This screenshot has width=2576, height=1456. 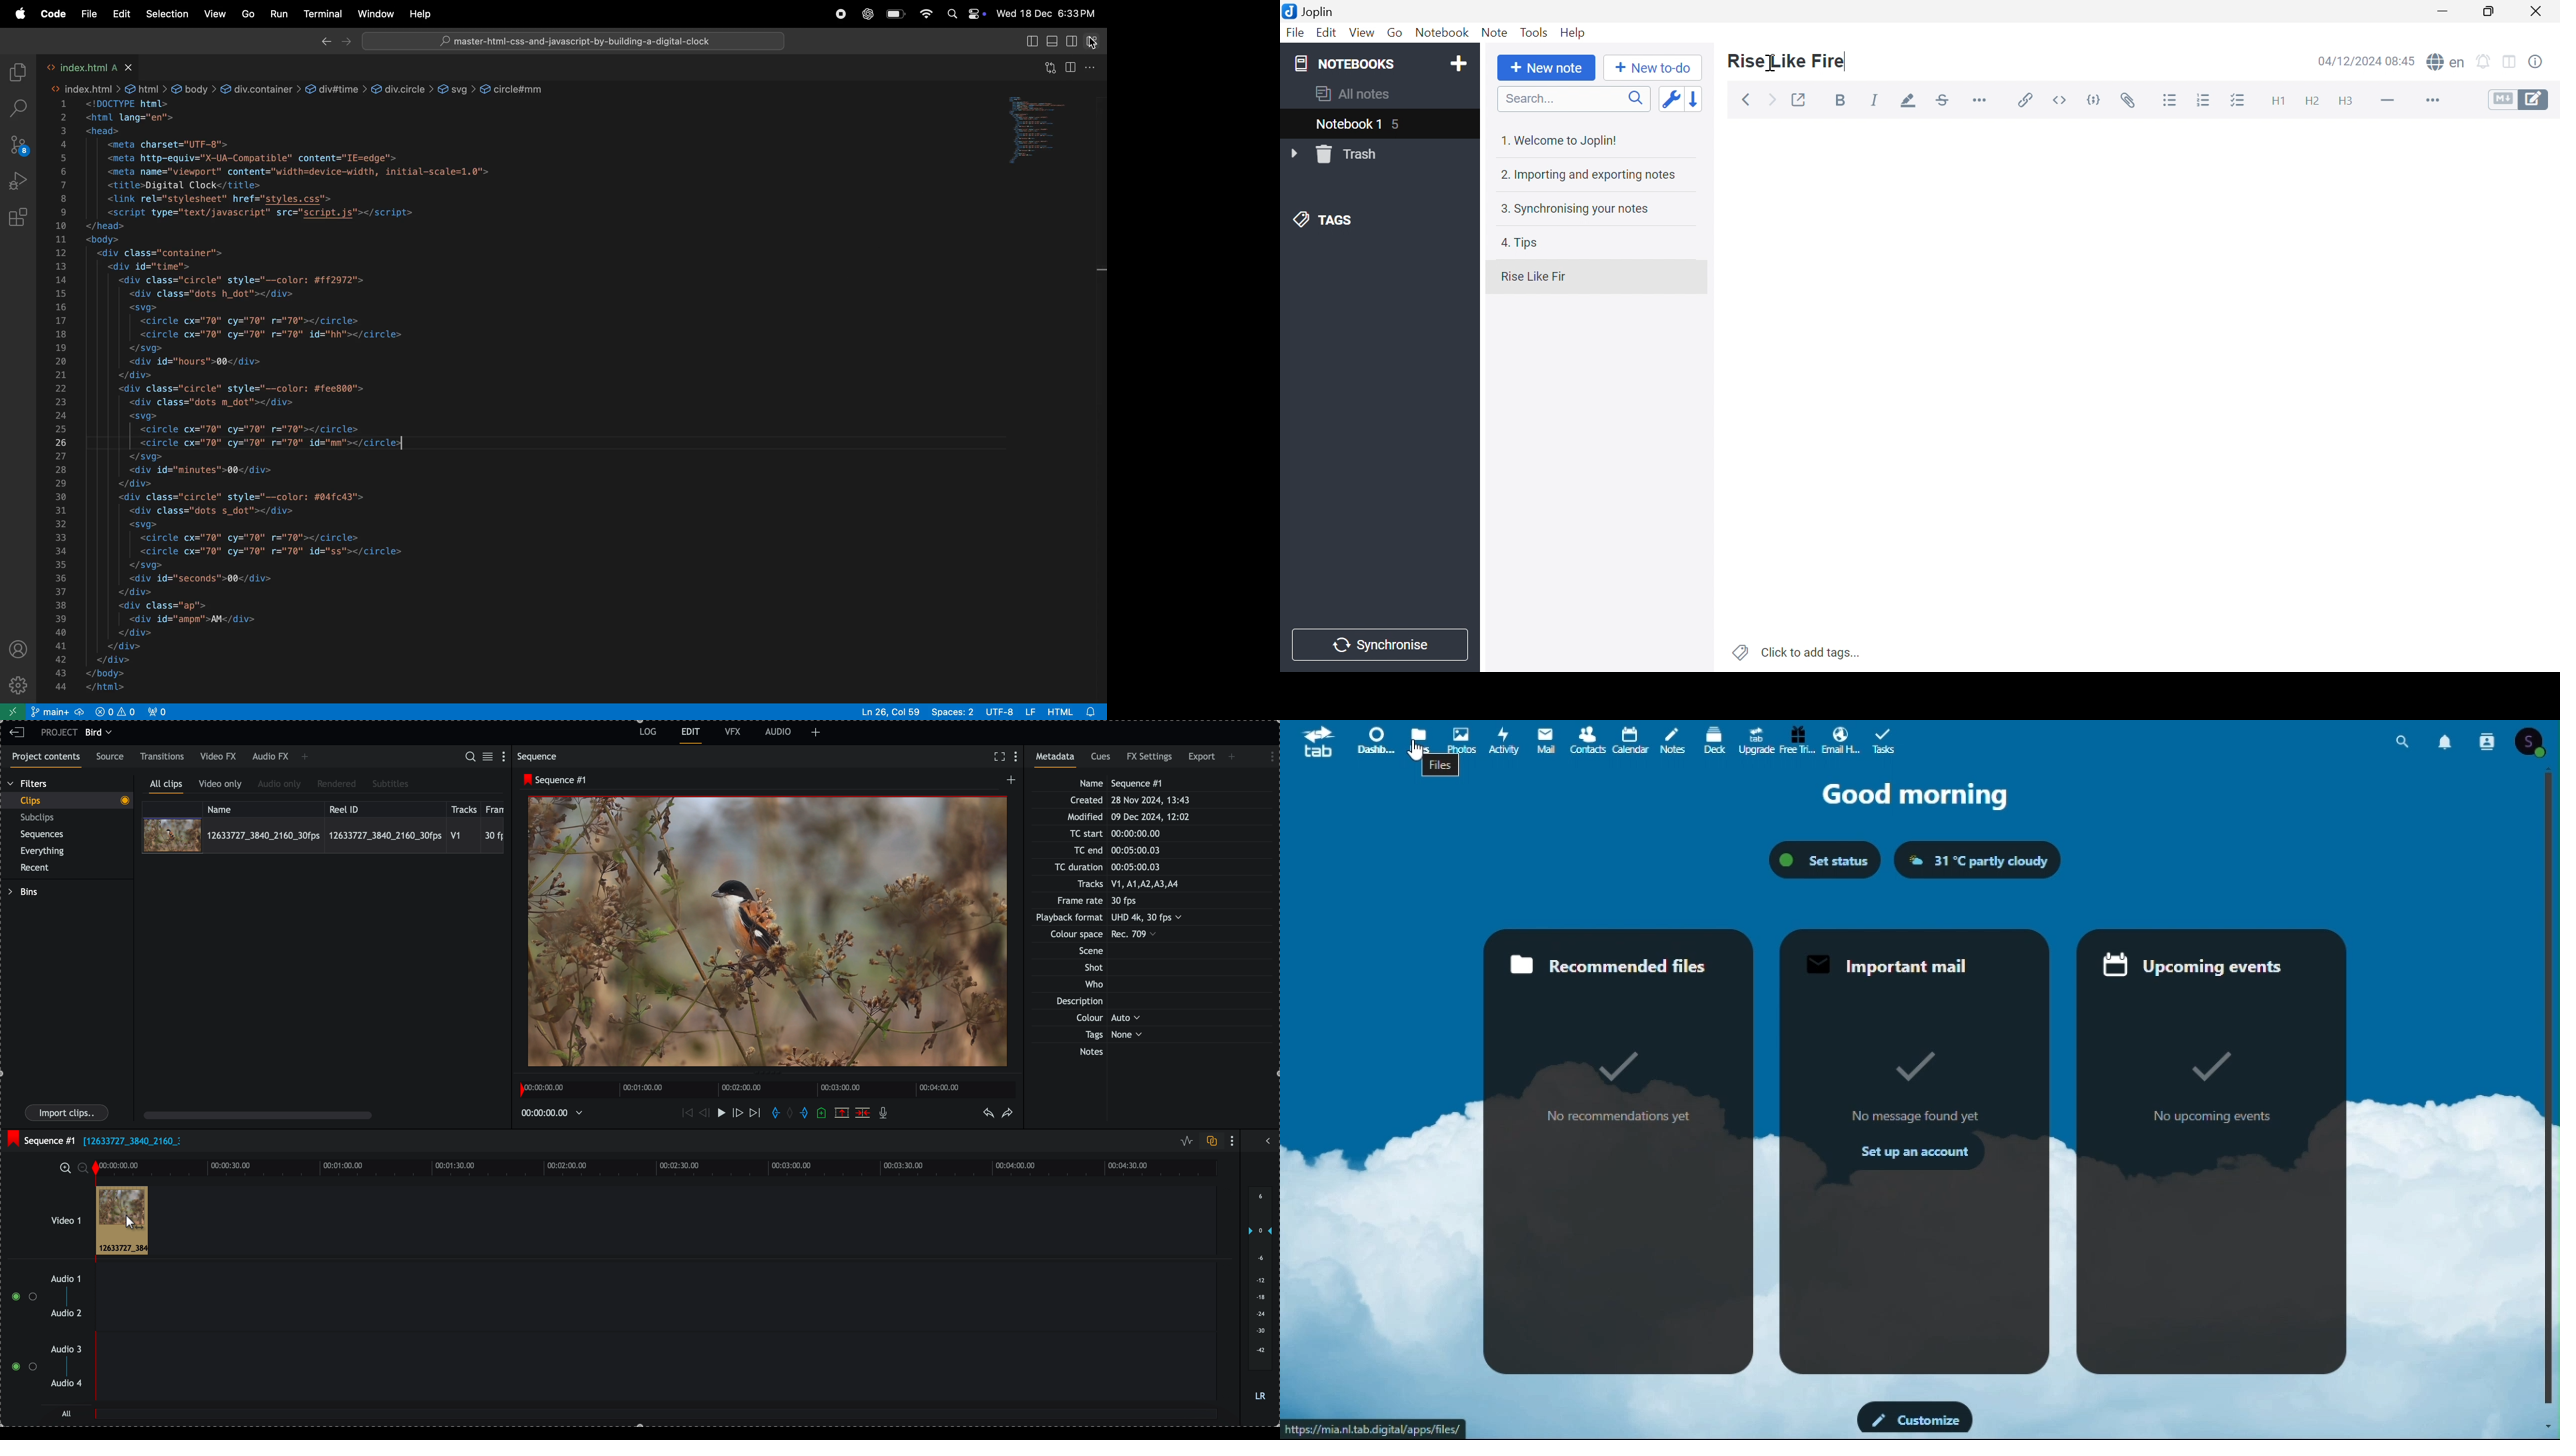 What do you see at coordinates (770, 1089) in the screenshot?
I see `timeline` at bounding box center [770, 1089].